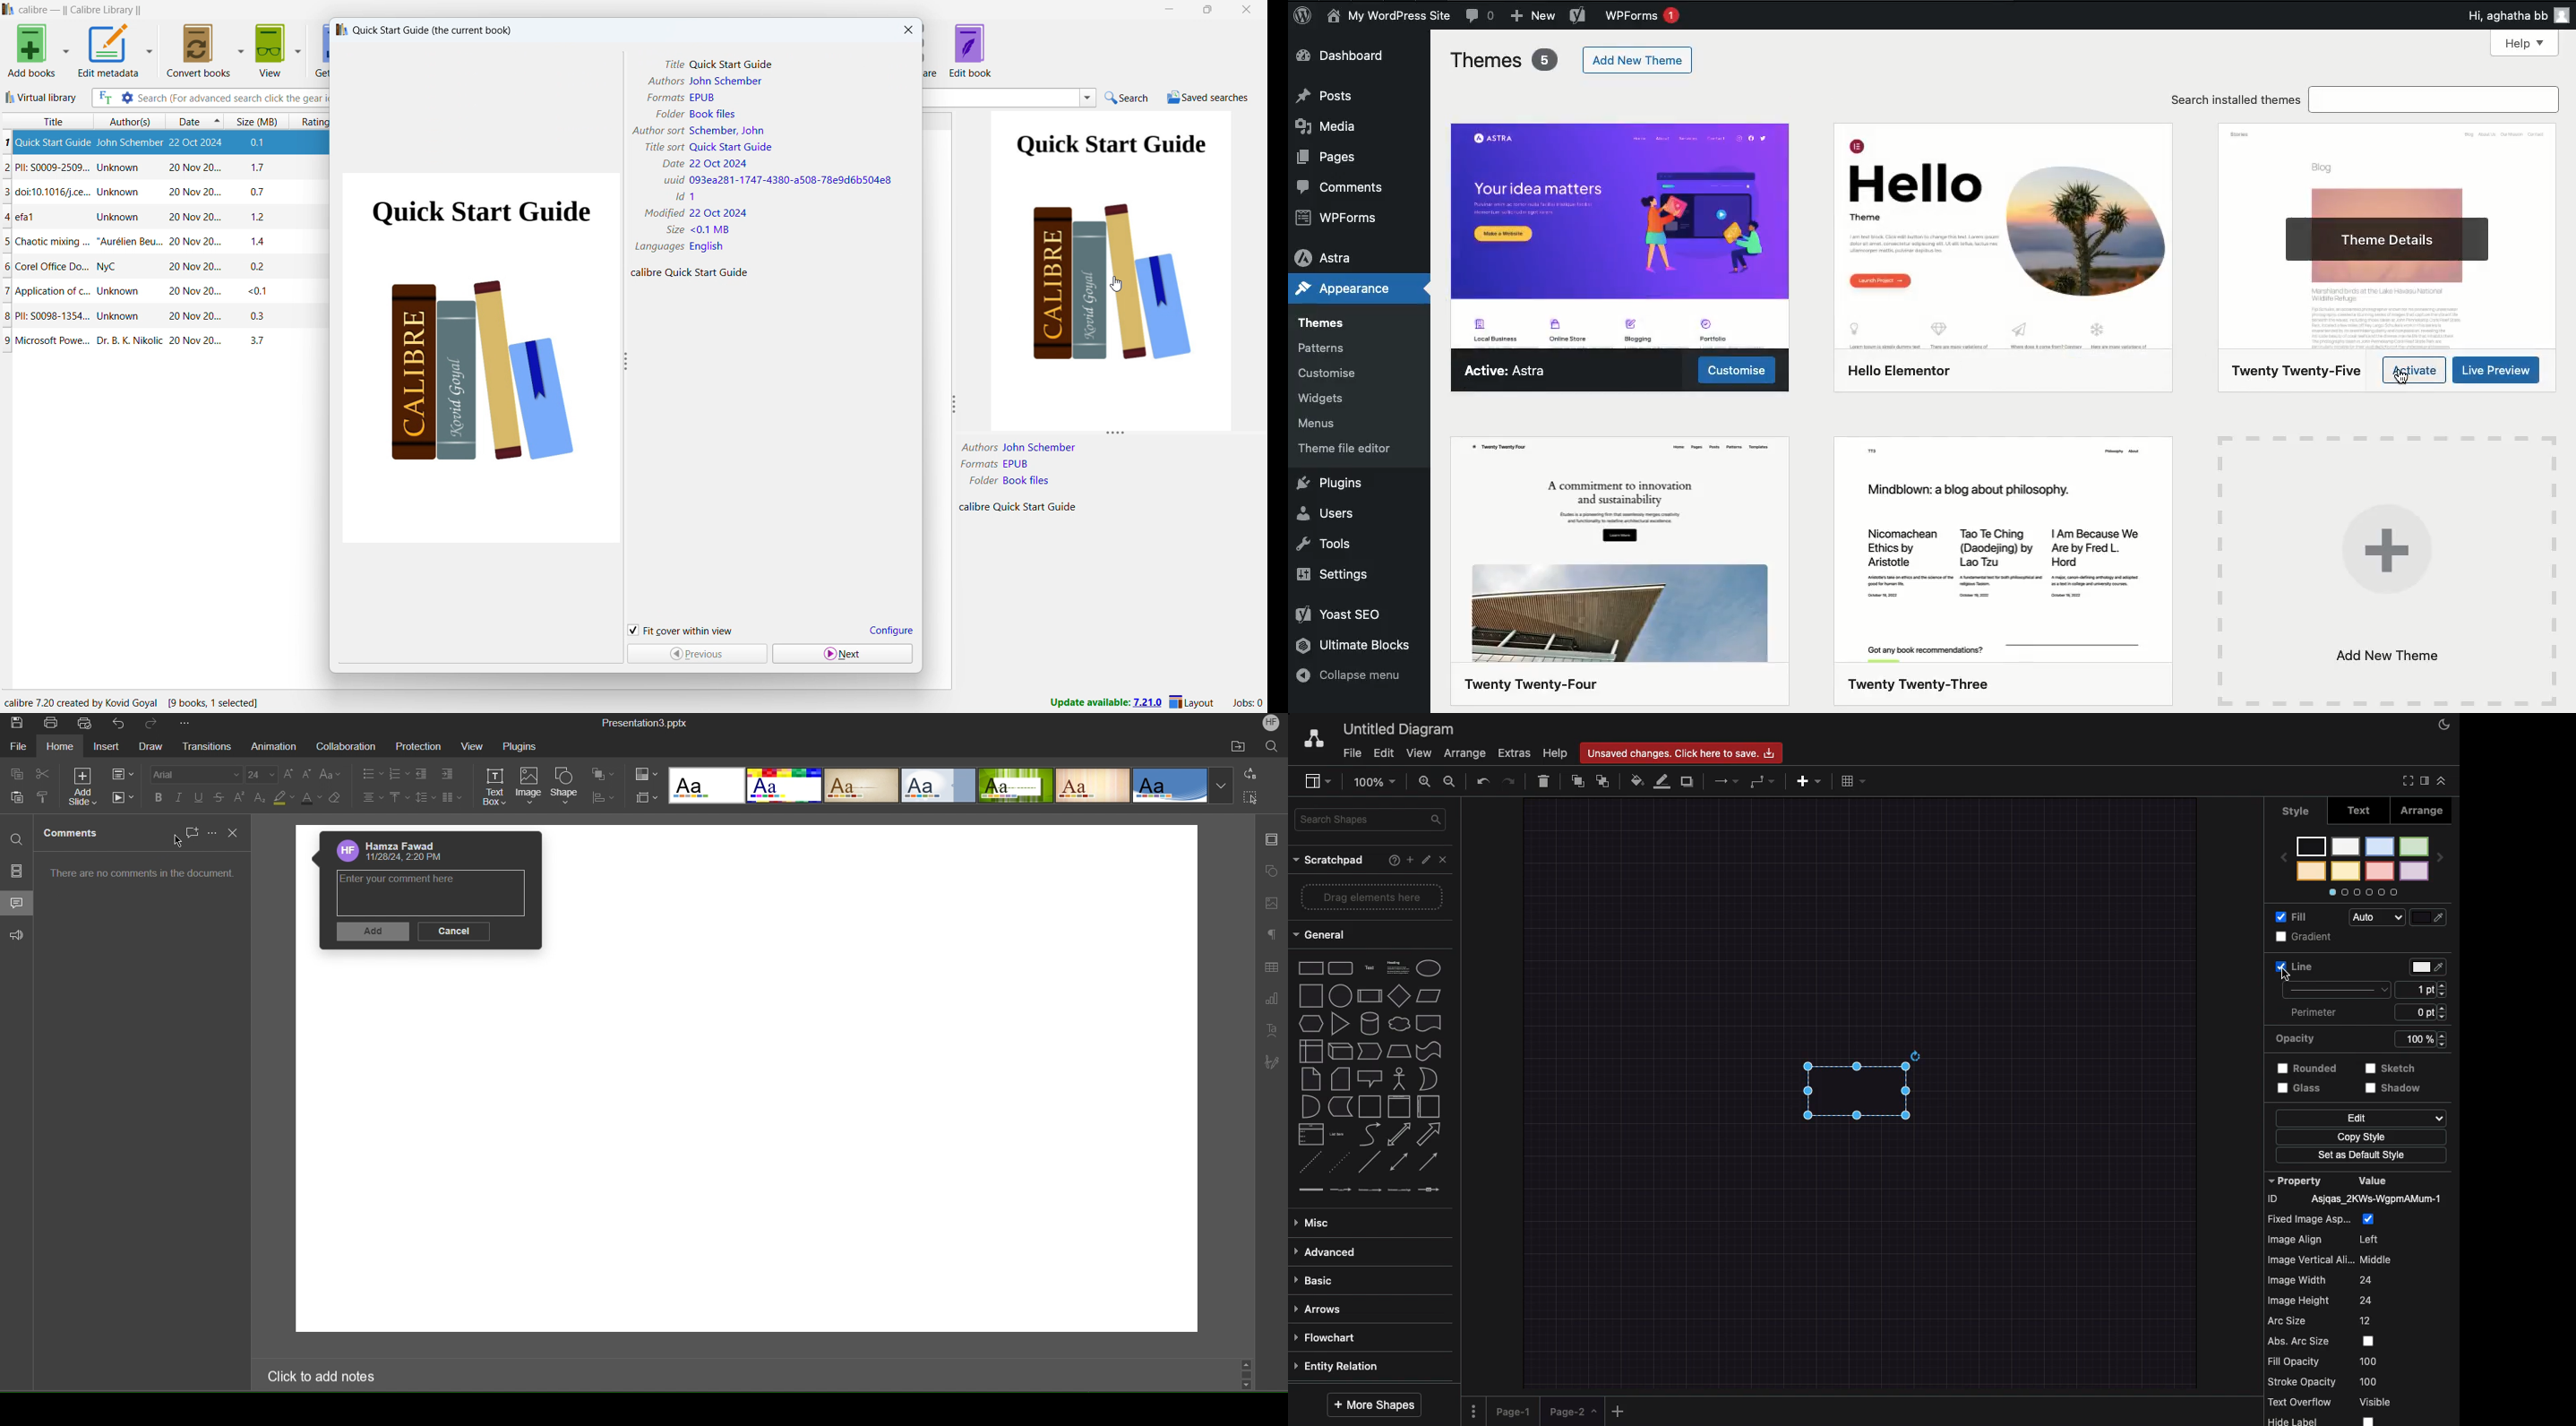  What do you see at coordinates (47, 143) in the screenshot?
I see `Quick Start Guide` at bounding box center [47, 143].